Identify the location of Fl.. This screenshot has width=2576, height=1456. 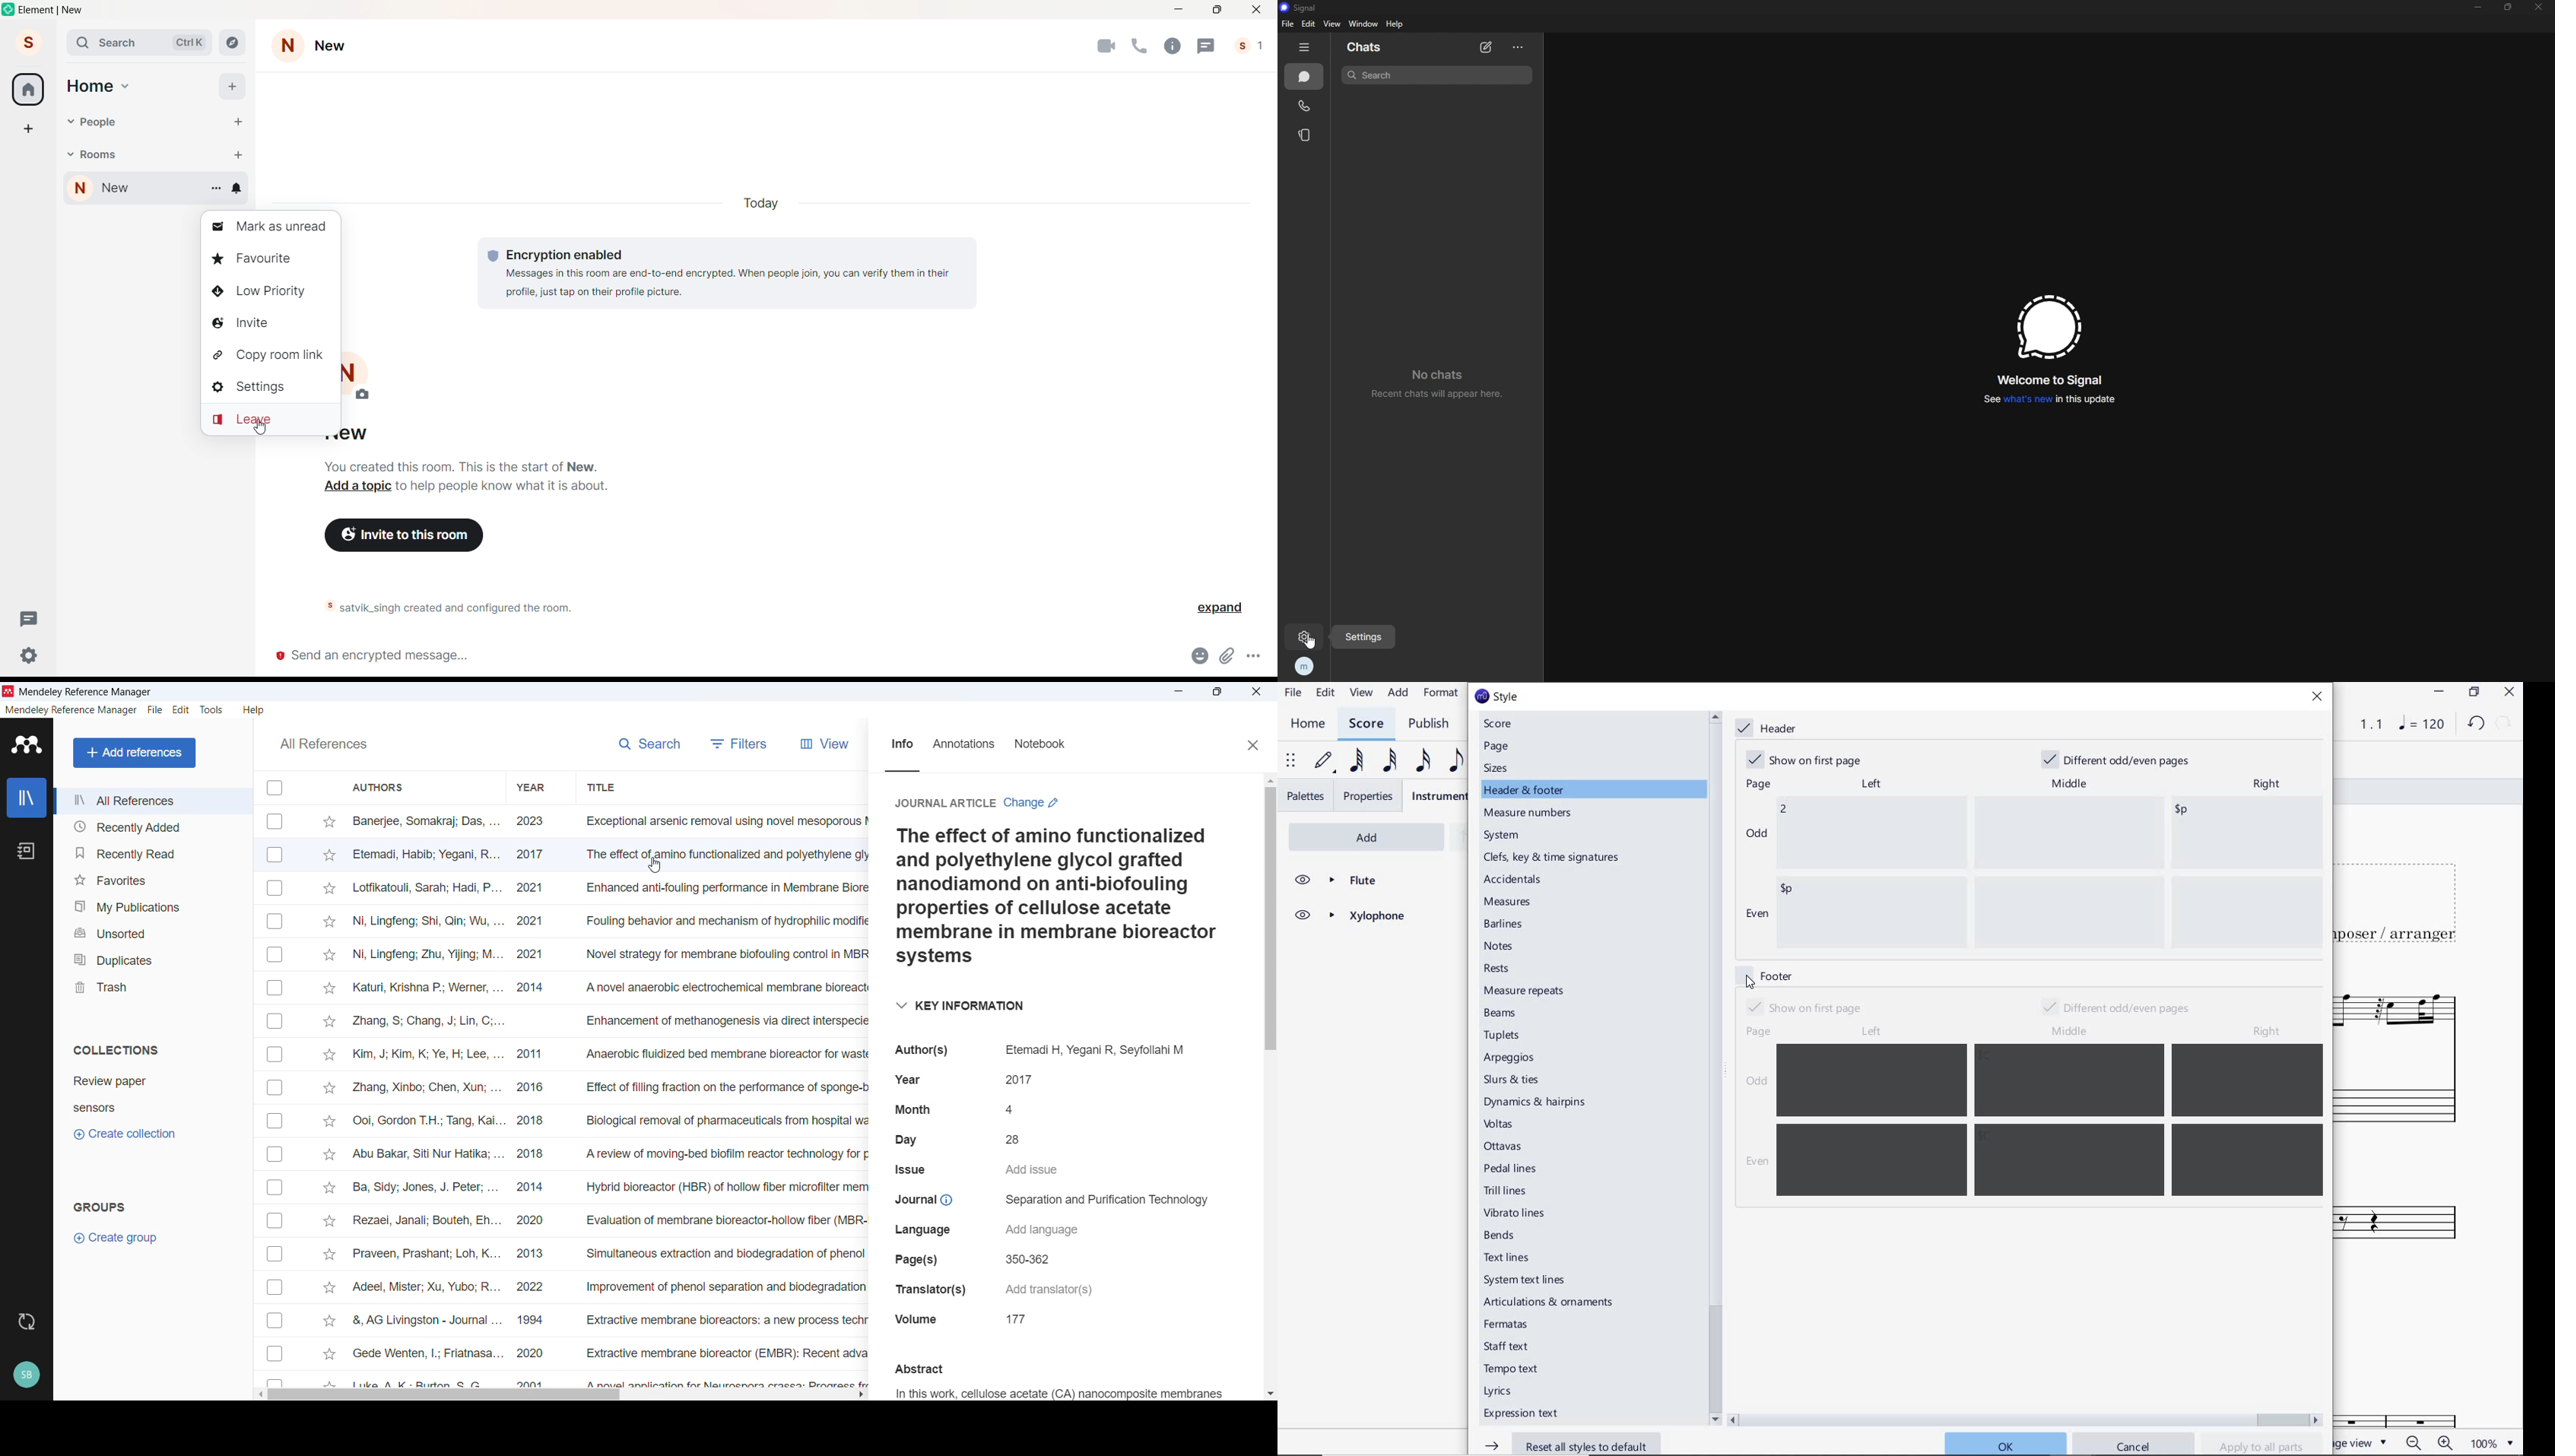
(2419, 1401).